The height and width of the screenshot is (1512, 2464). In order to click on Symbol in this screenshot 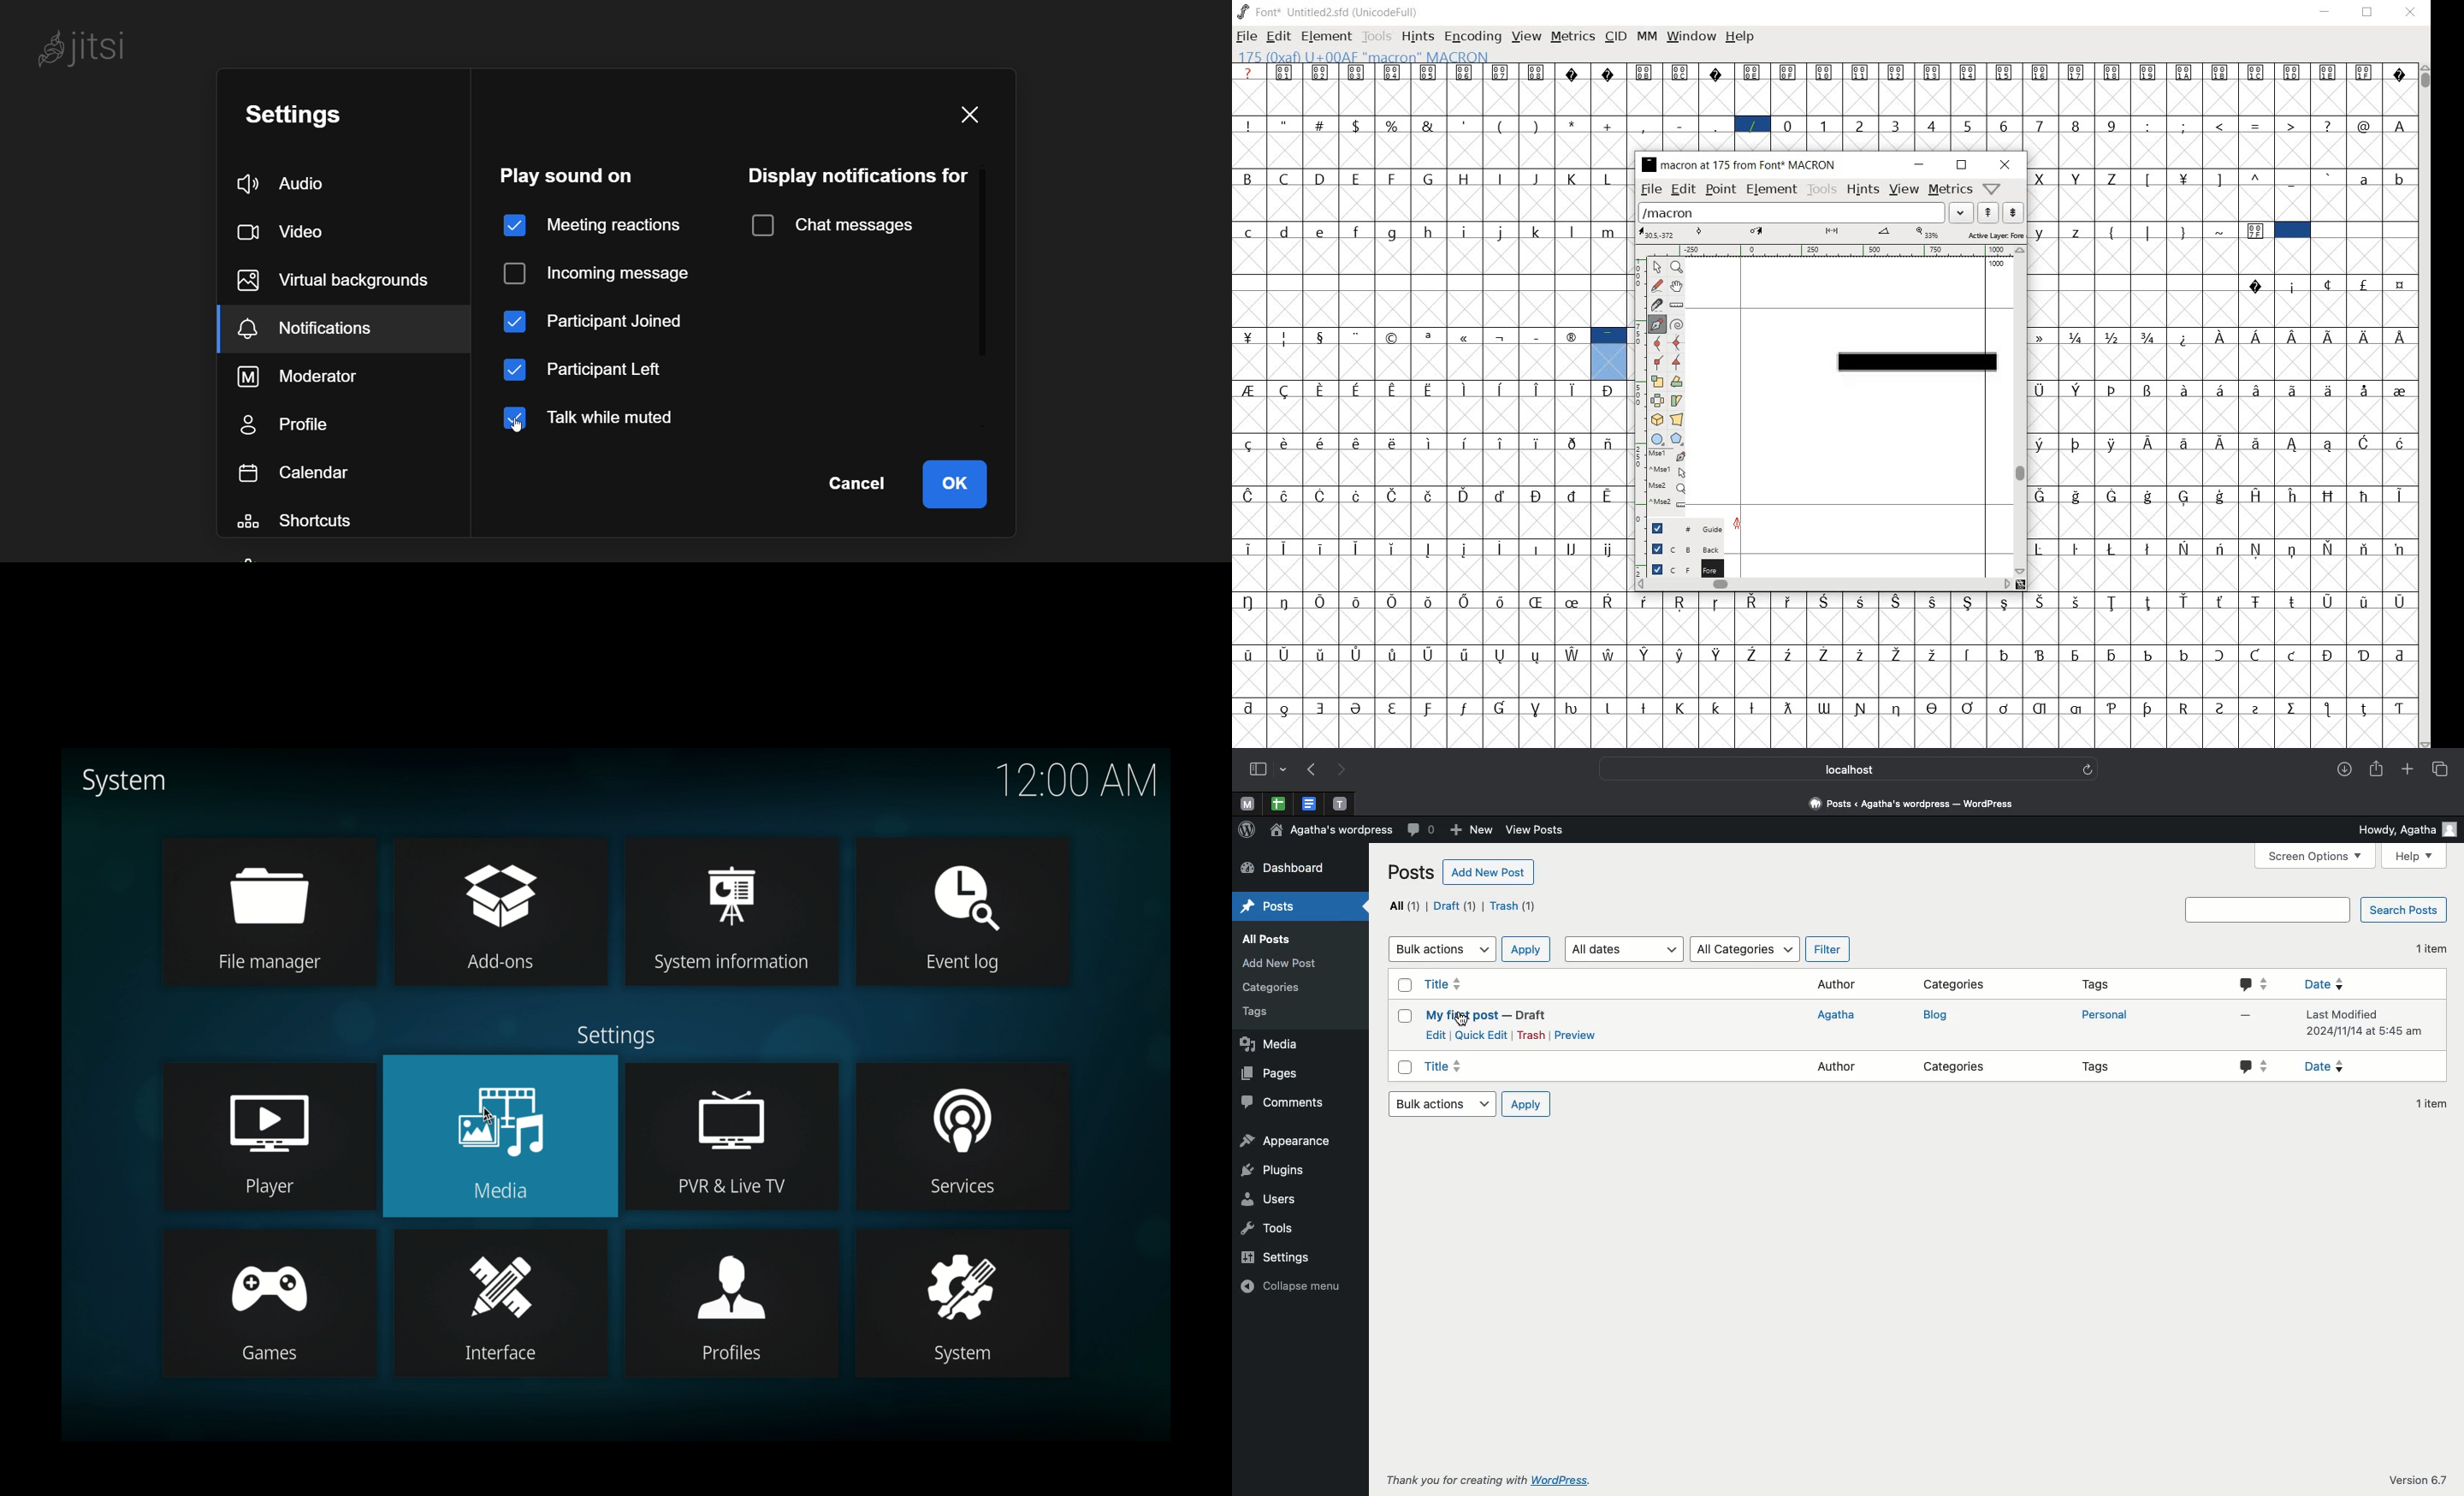, I will do `click(2185, 390)`.